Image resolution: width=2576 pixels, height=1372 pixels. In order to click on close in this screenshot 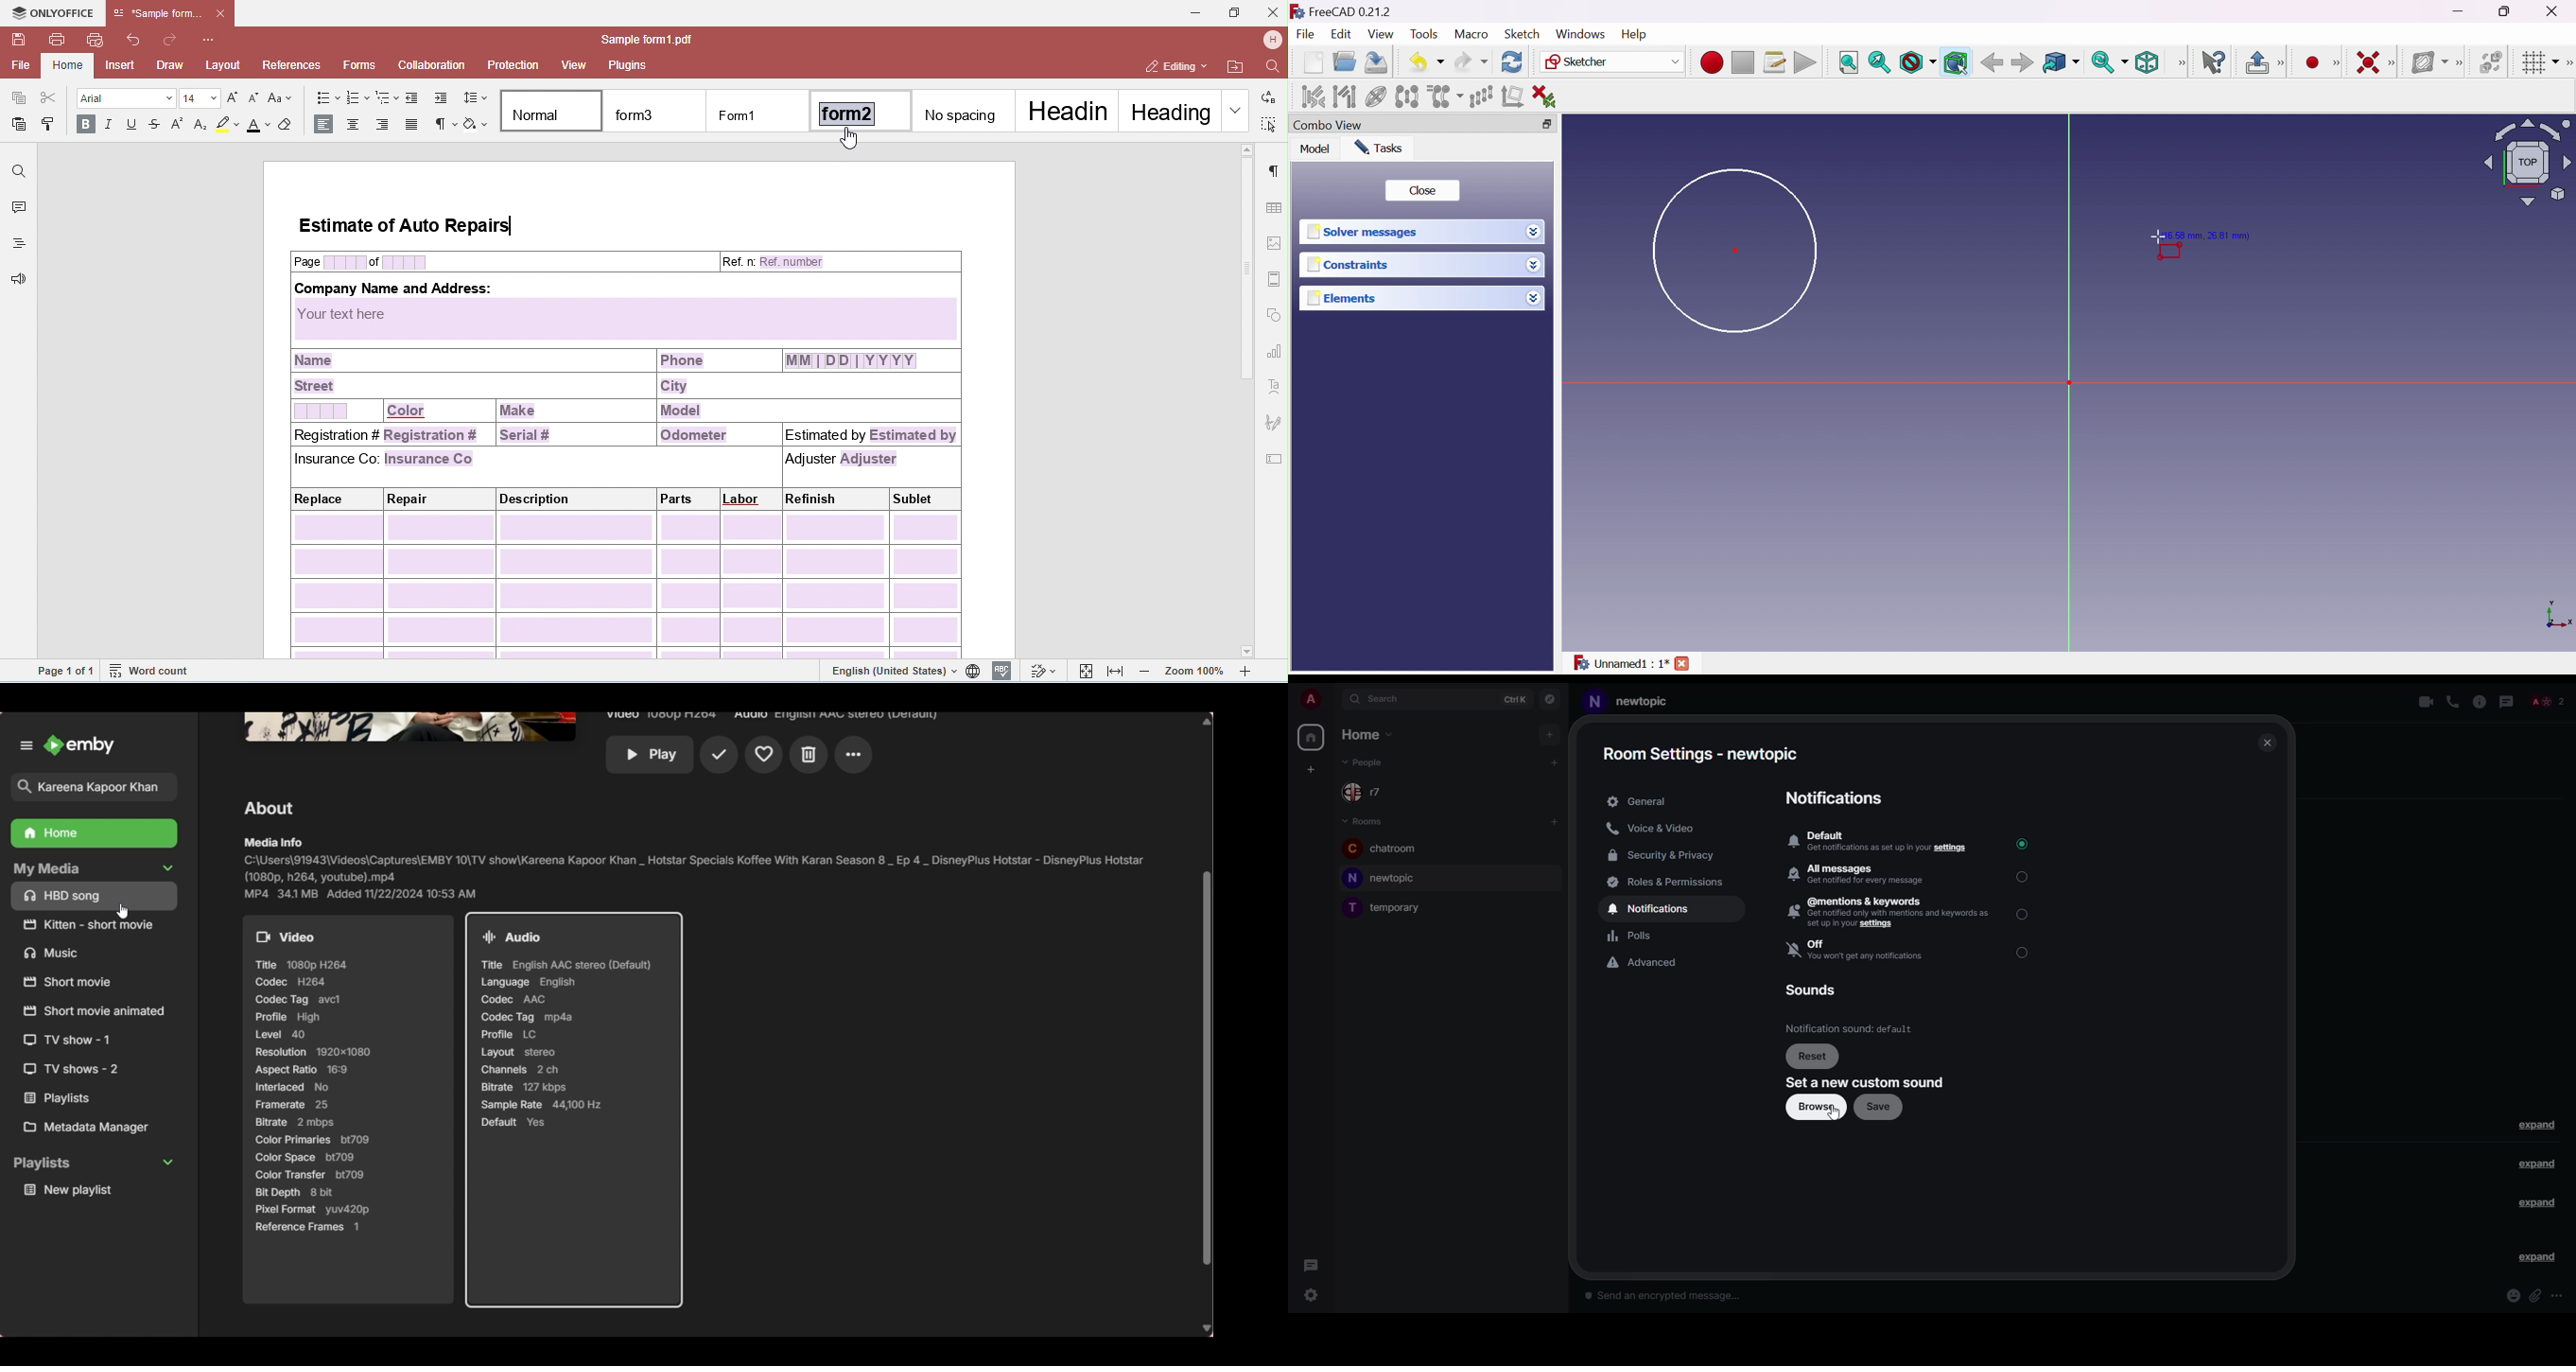, I will do `click(2265, 743)`.